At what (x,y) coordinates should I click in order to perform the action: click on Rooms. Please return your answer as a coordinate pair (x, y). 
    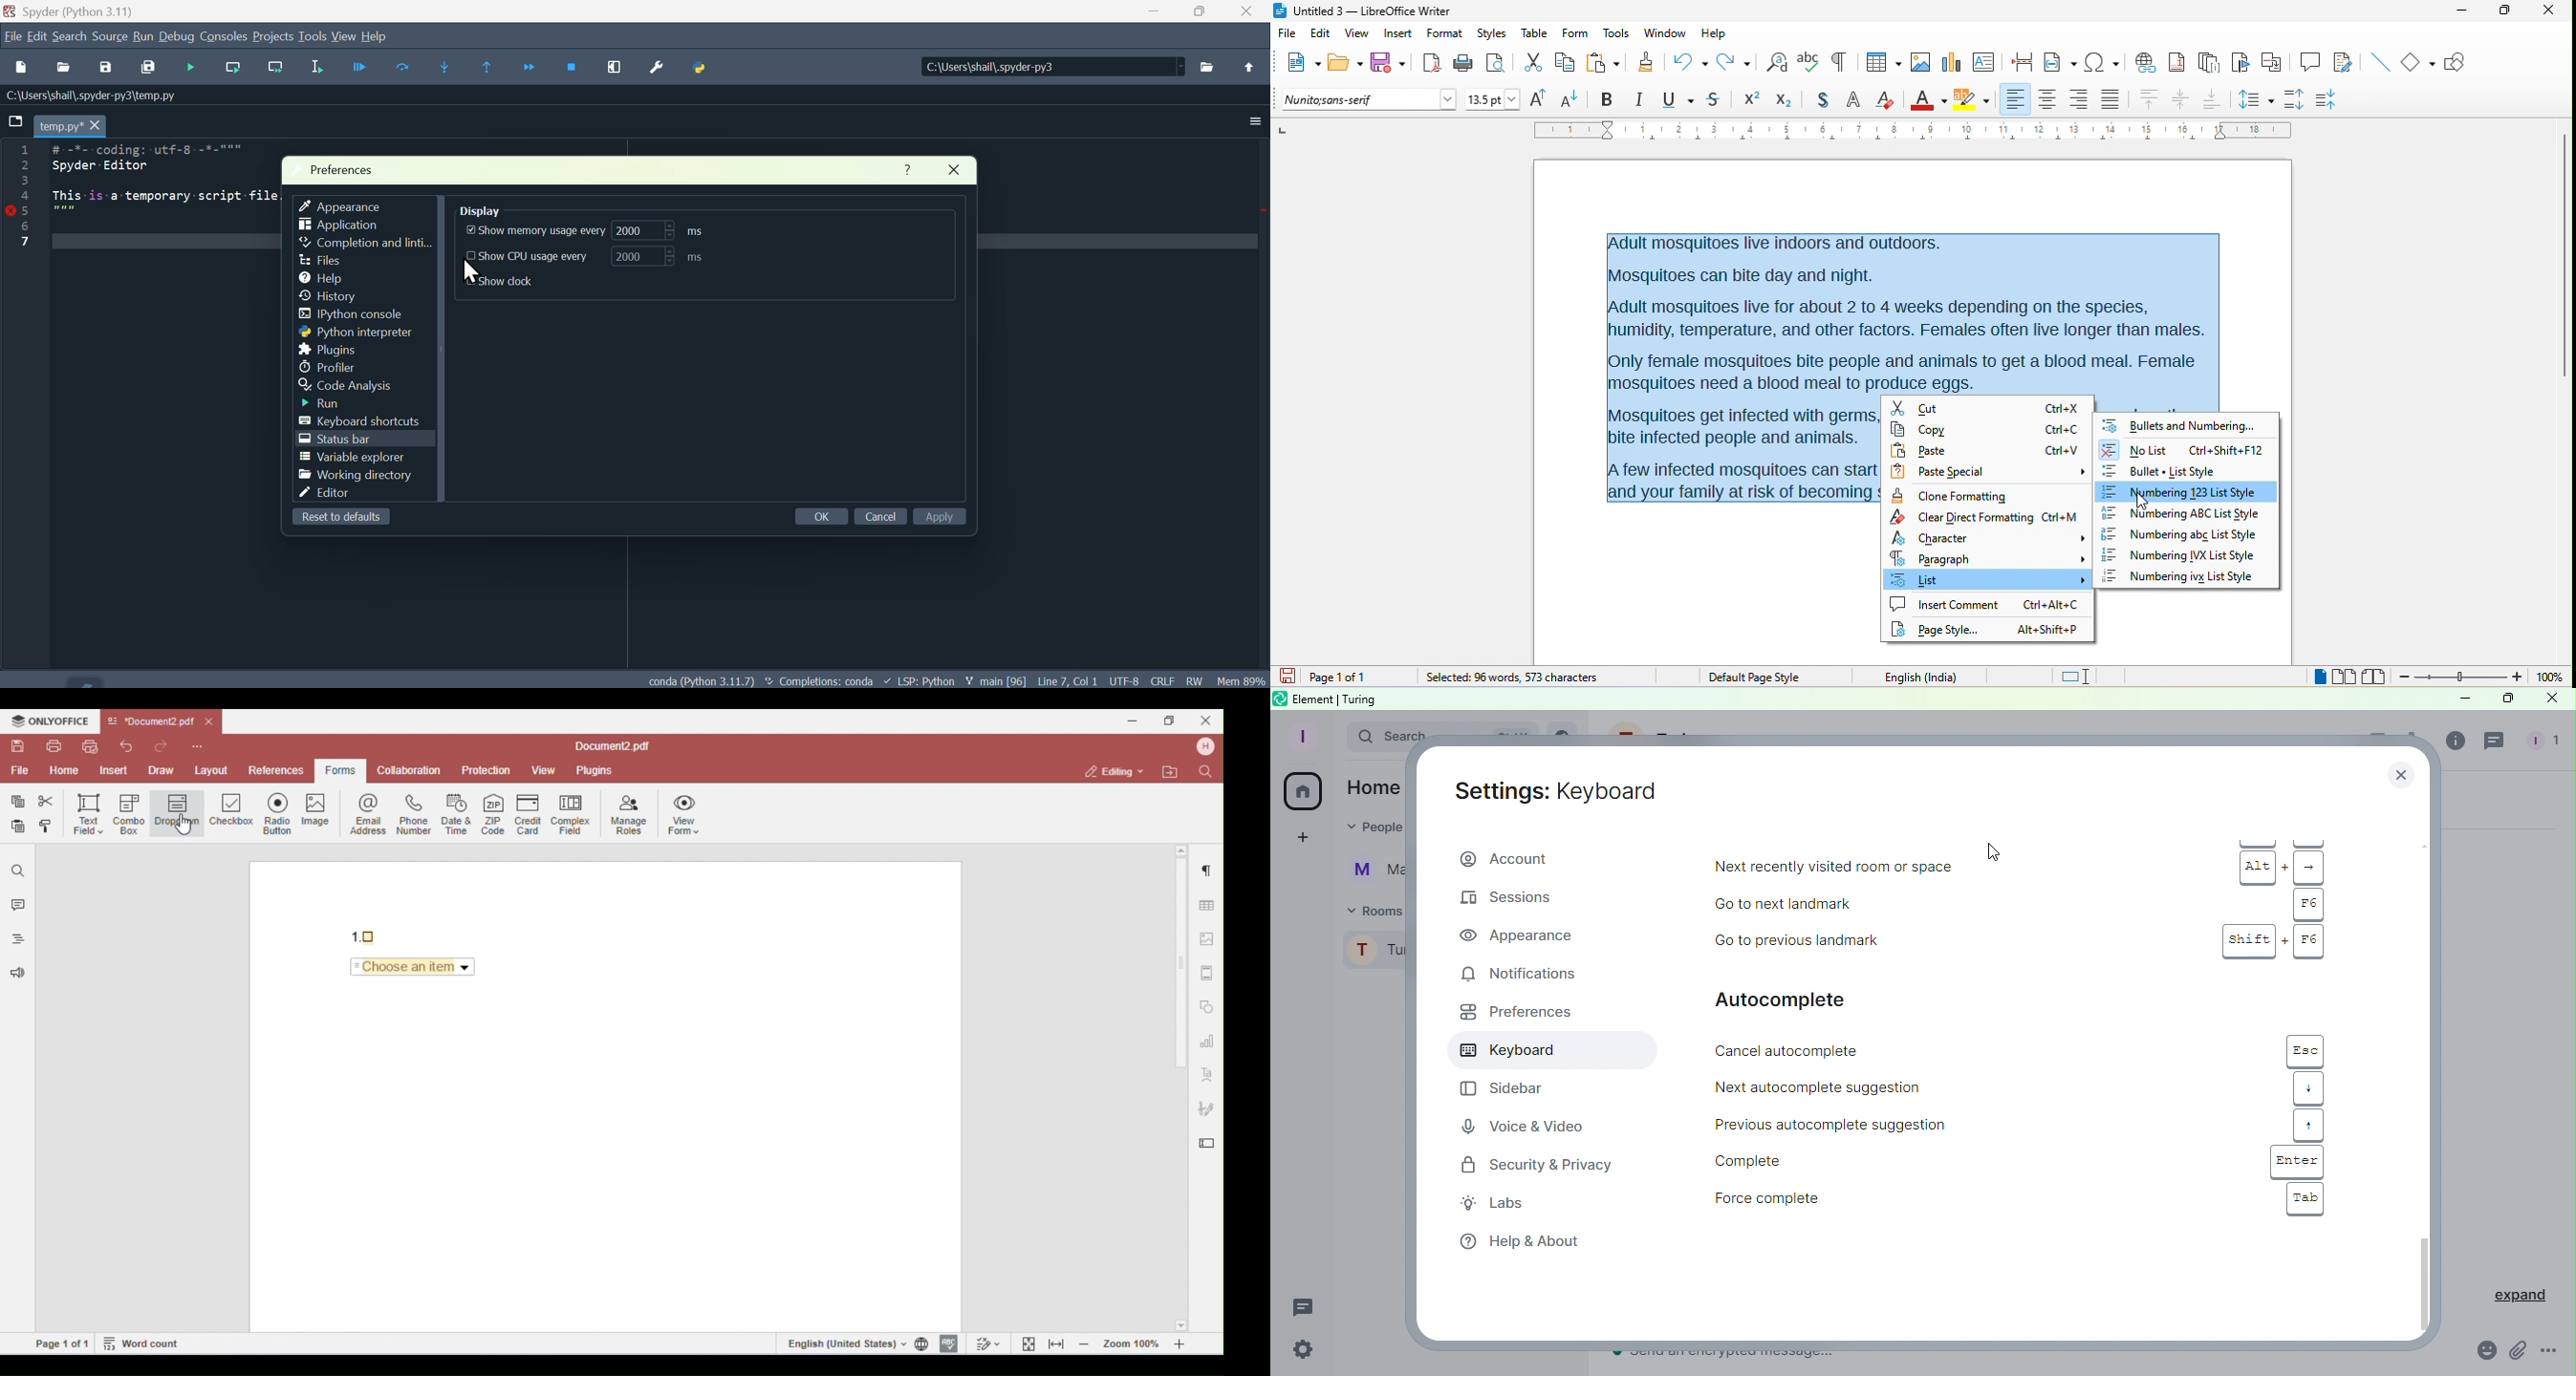
    Looking at the image, I should click on (1366, 911).